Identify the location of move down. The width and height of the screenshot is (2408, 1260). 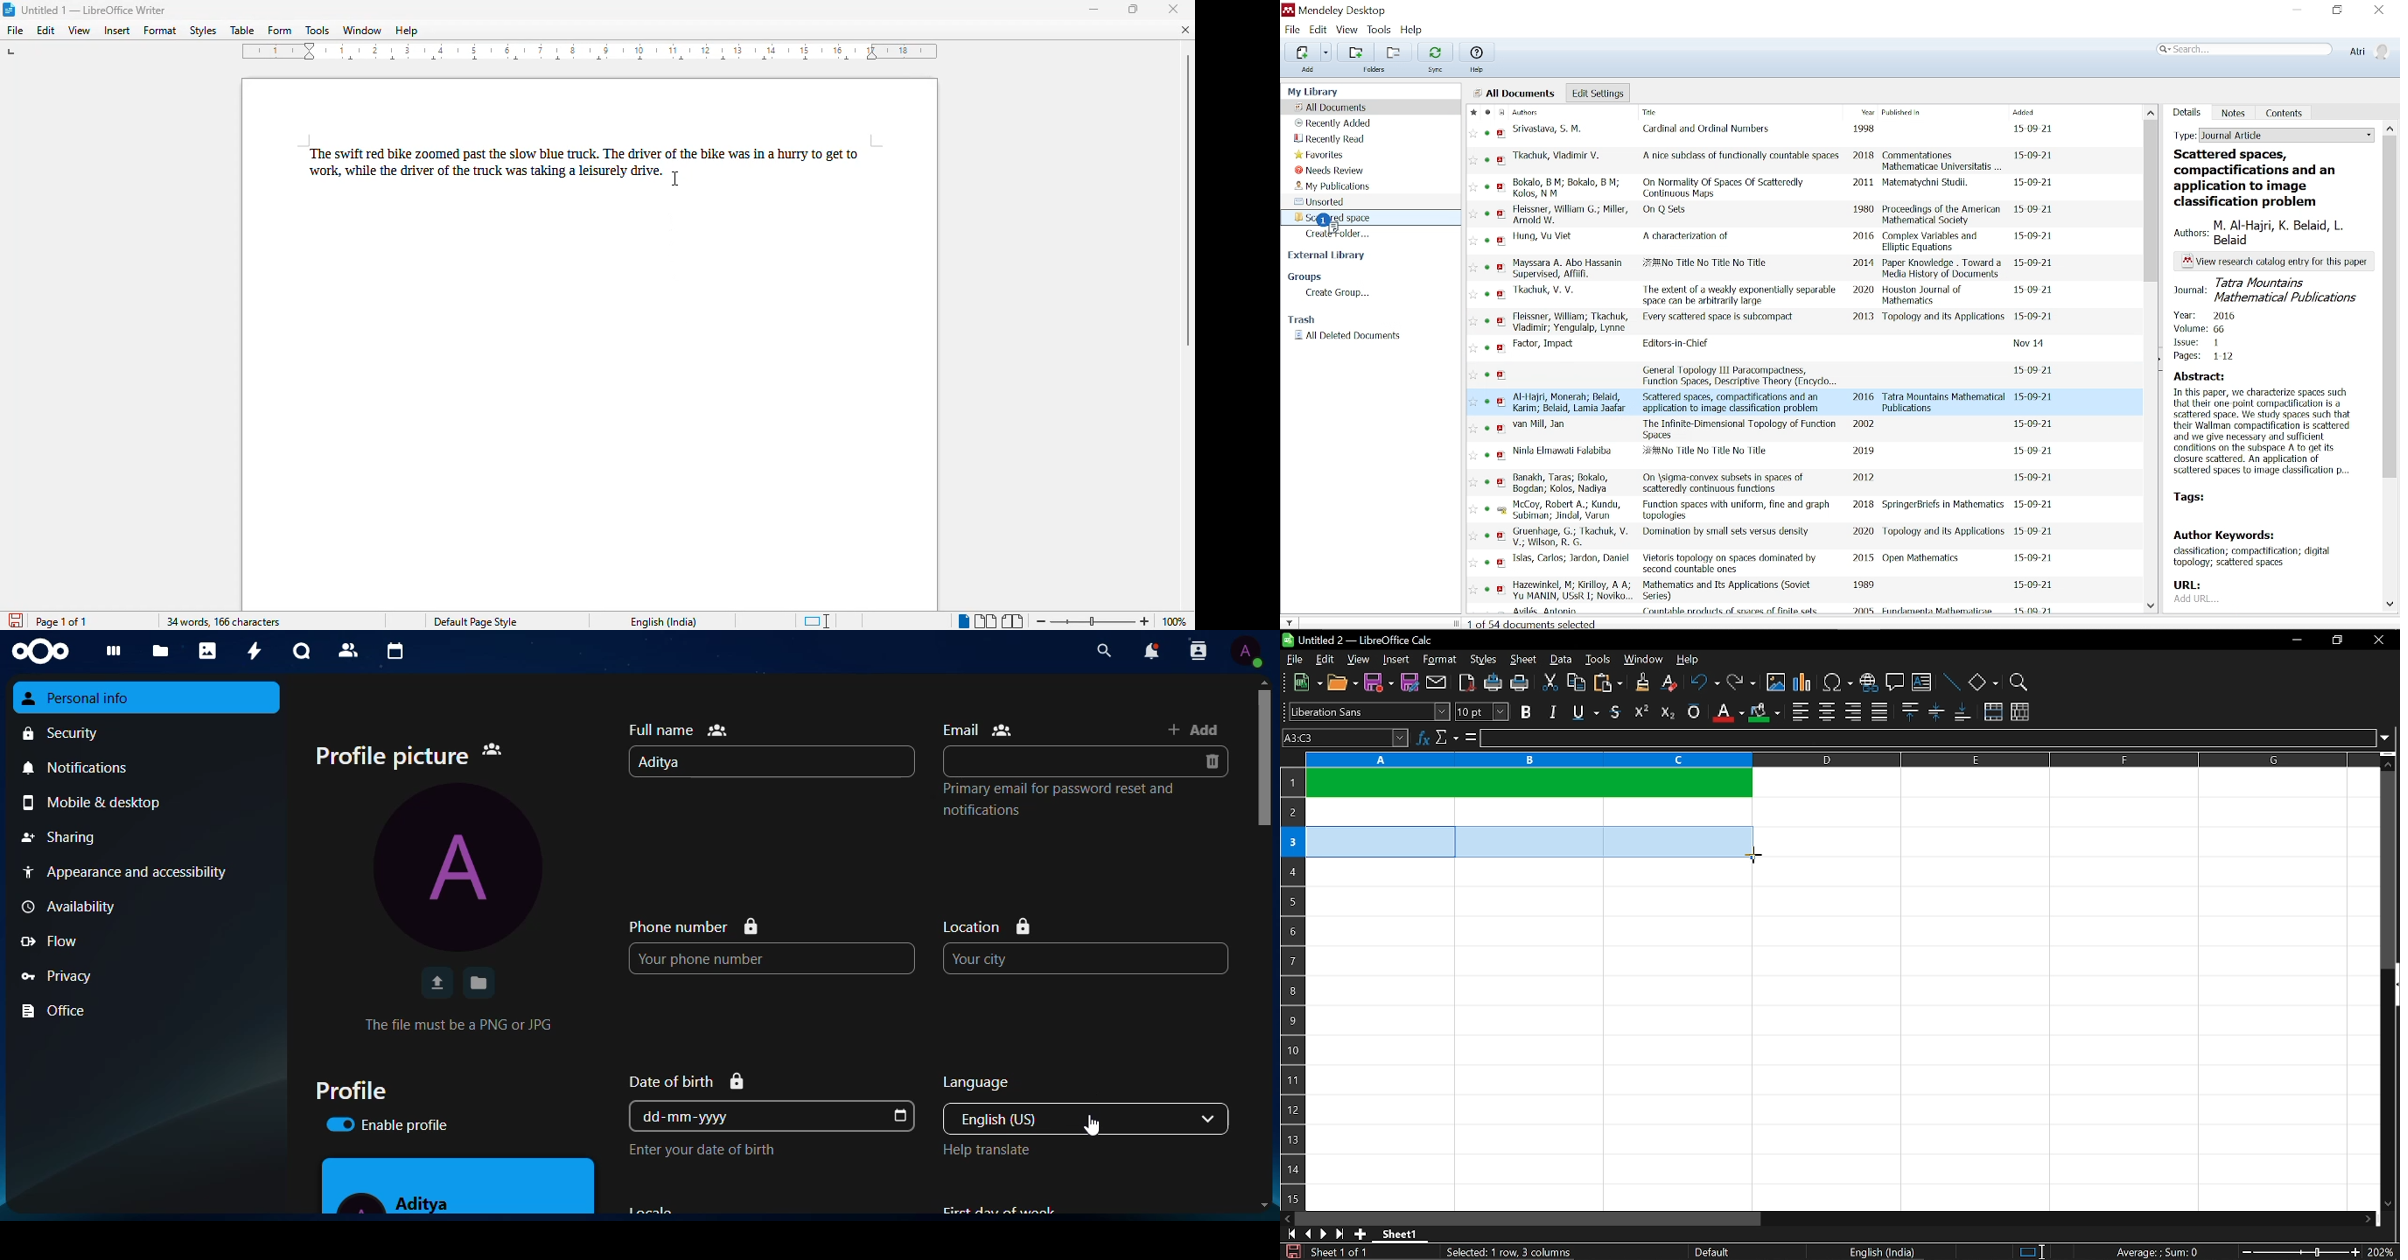
(2391, 1205).